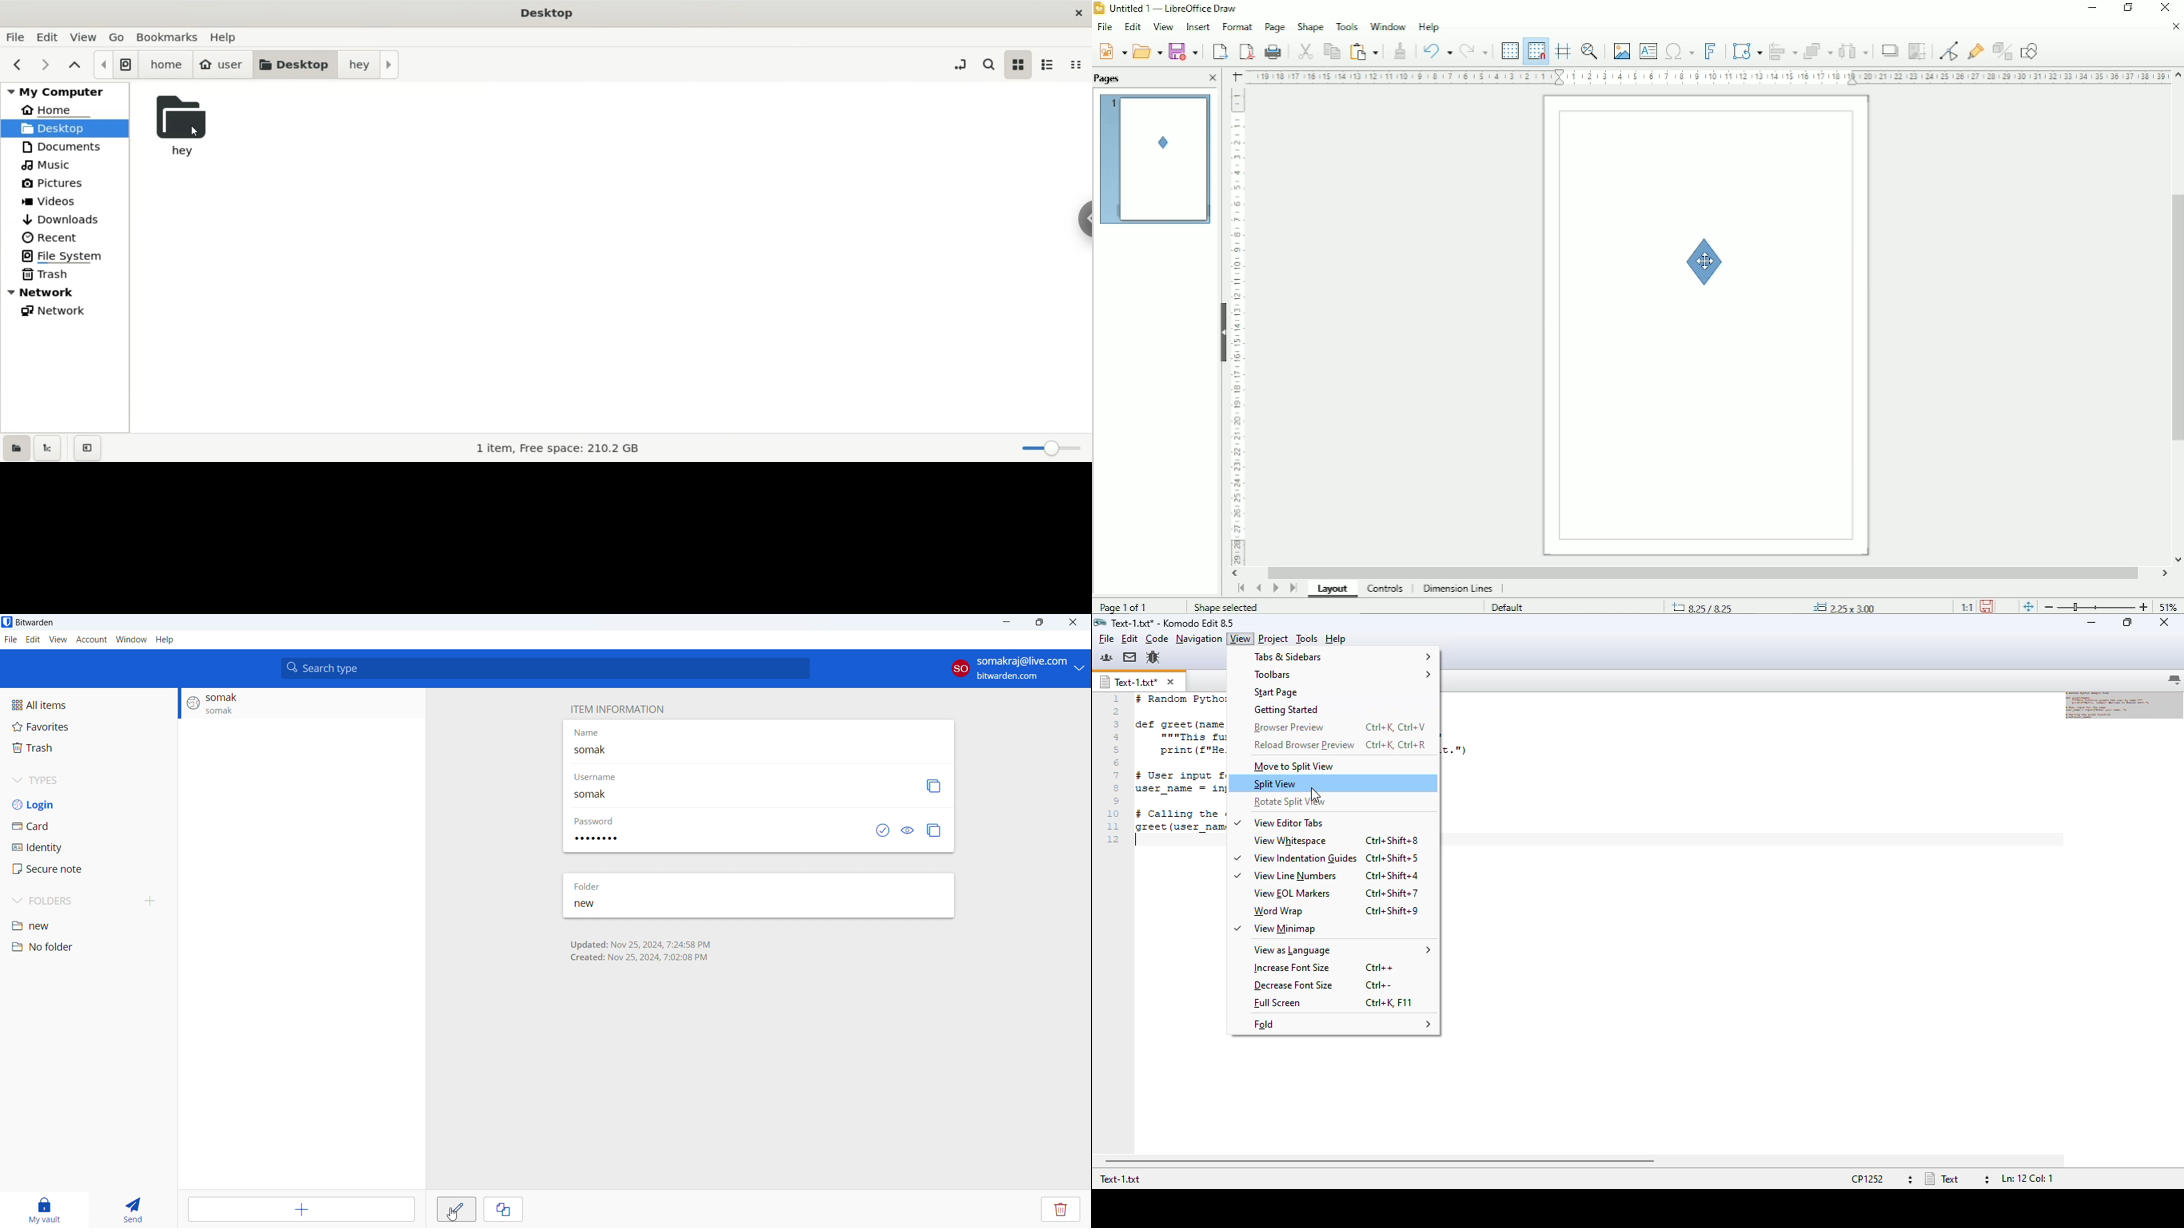 The height and width of the screenshot is (1232, 2184). Describe the element at coordinates (1708, 262) in the screenshot. I see `Shape` at that location.